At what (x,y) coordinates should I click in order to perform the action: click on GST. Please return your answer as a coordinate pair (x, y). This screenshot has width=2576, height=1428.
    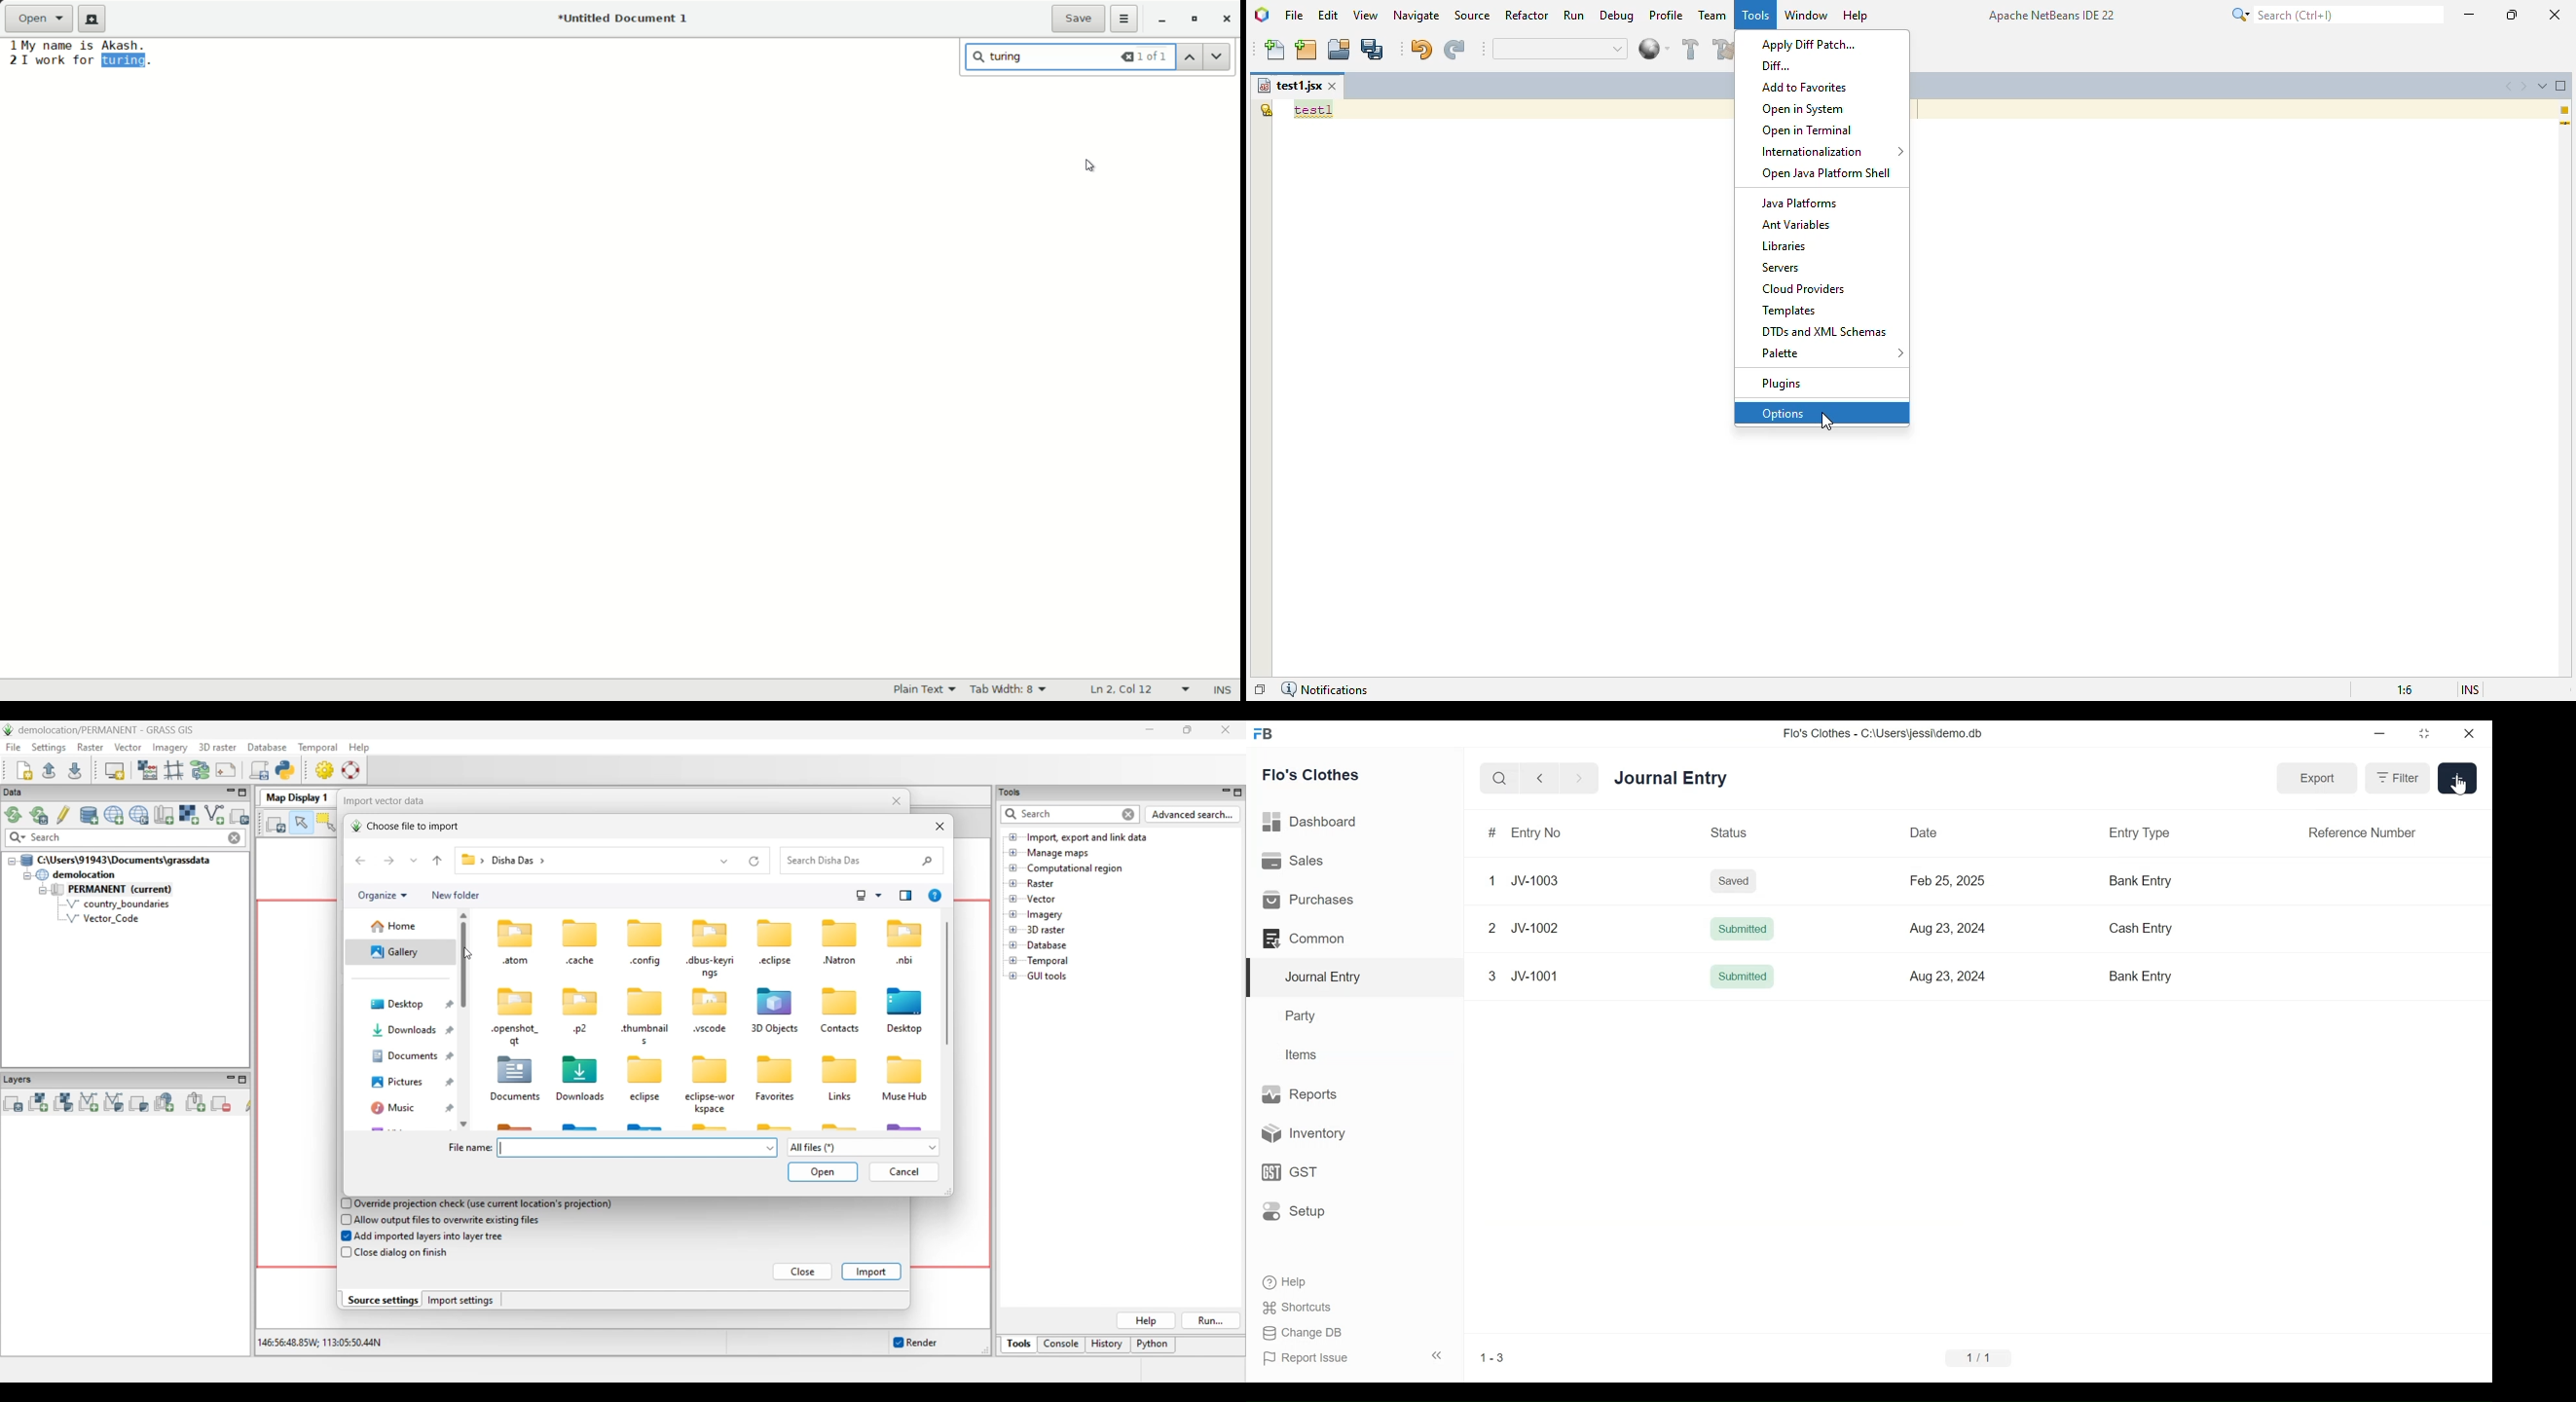
    Looking at the image, I should click on (1288, 1174).